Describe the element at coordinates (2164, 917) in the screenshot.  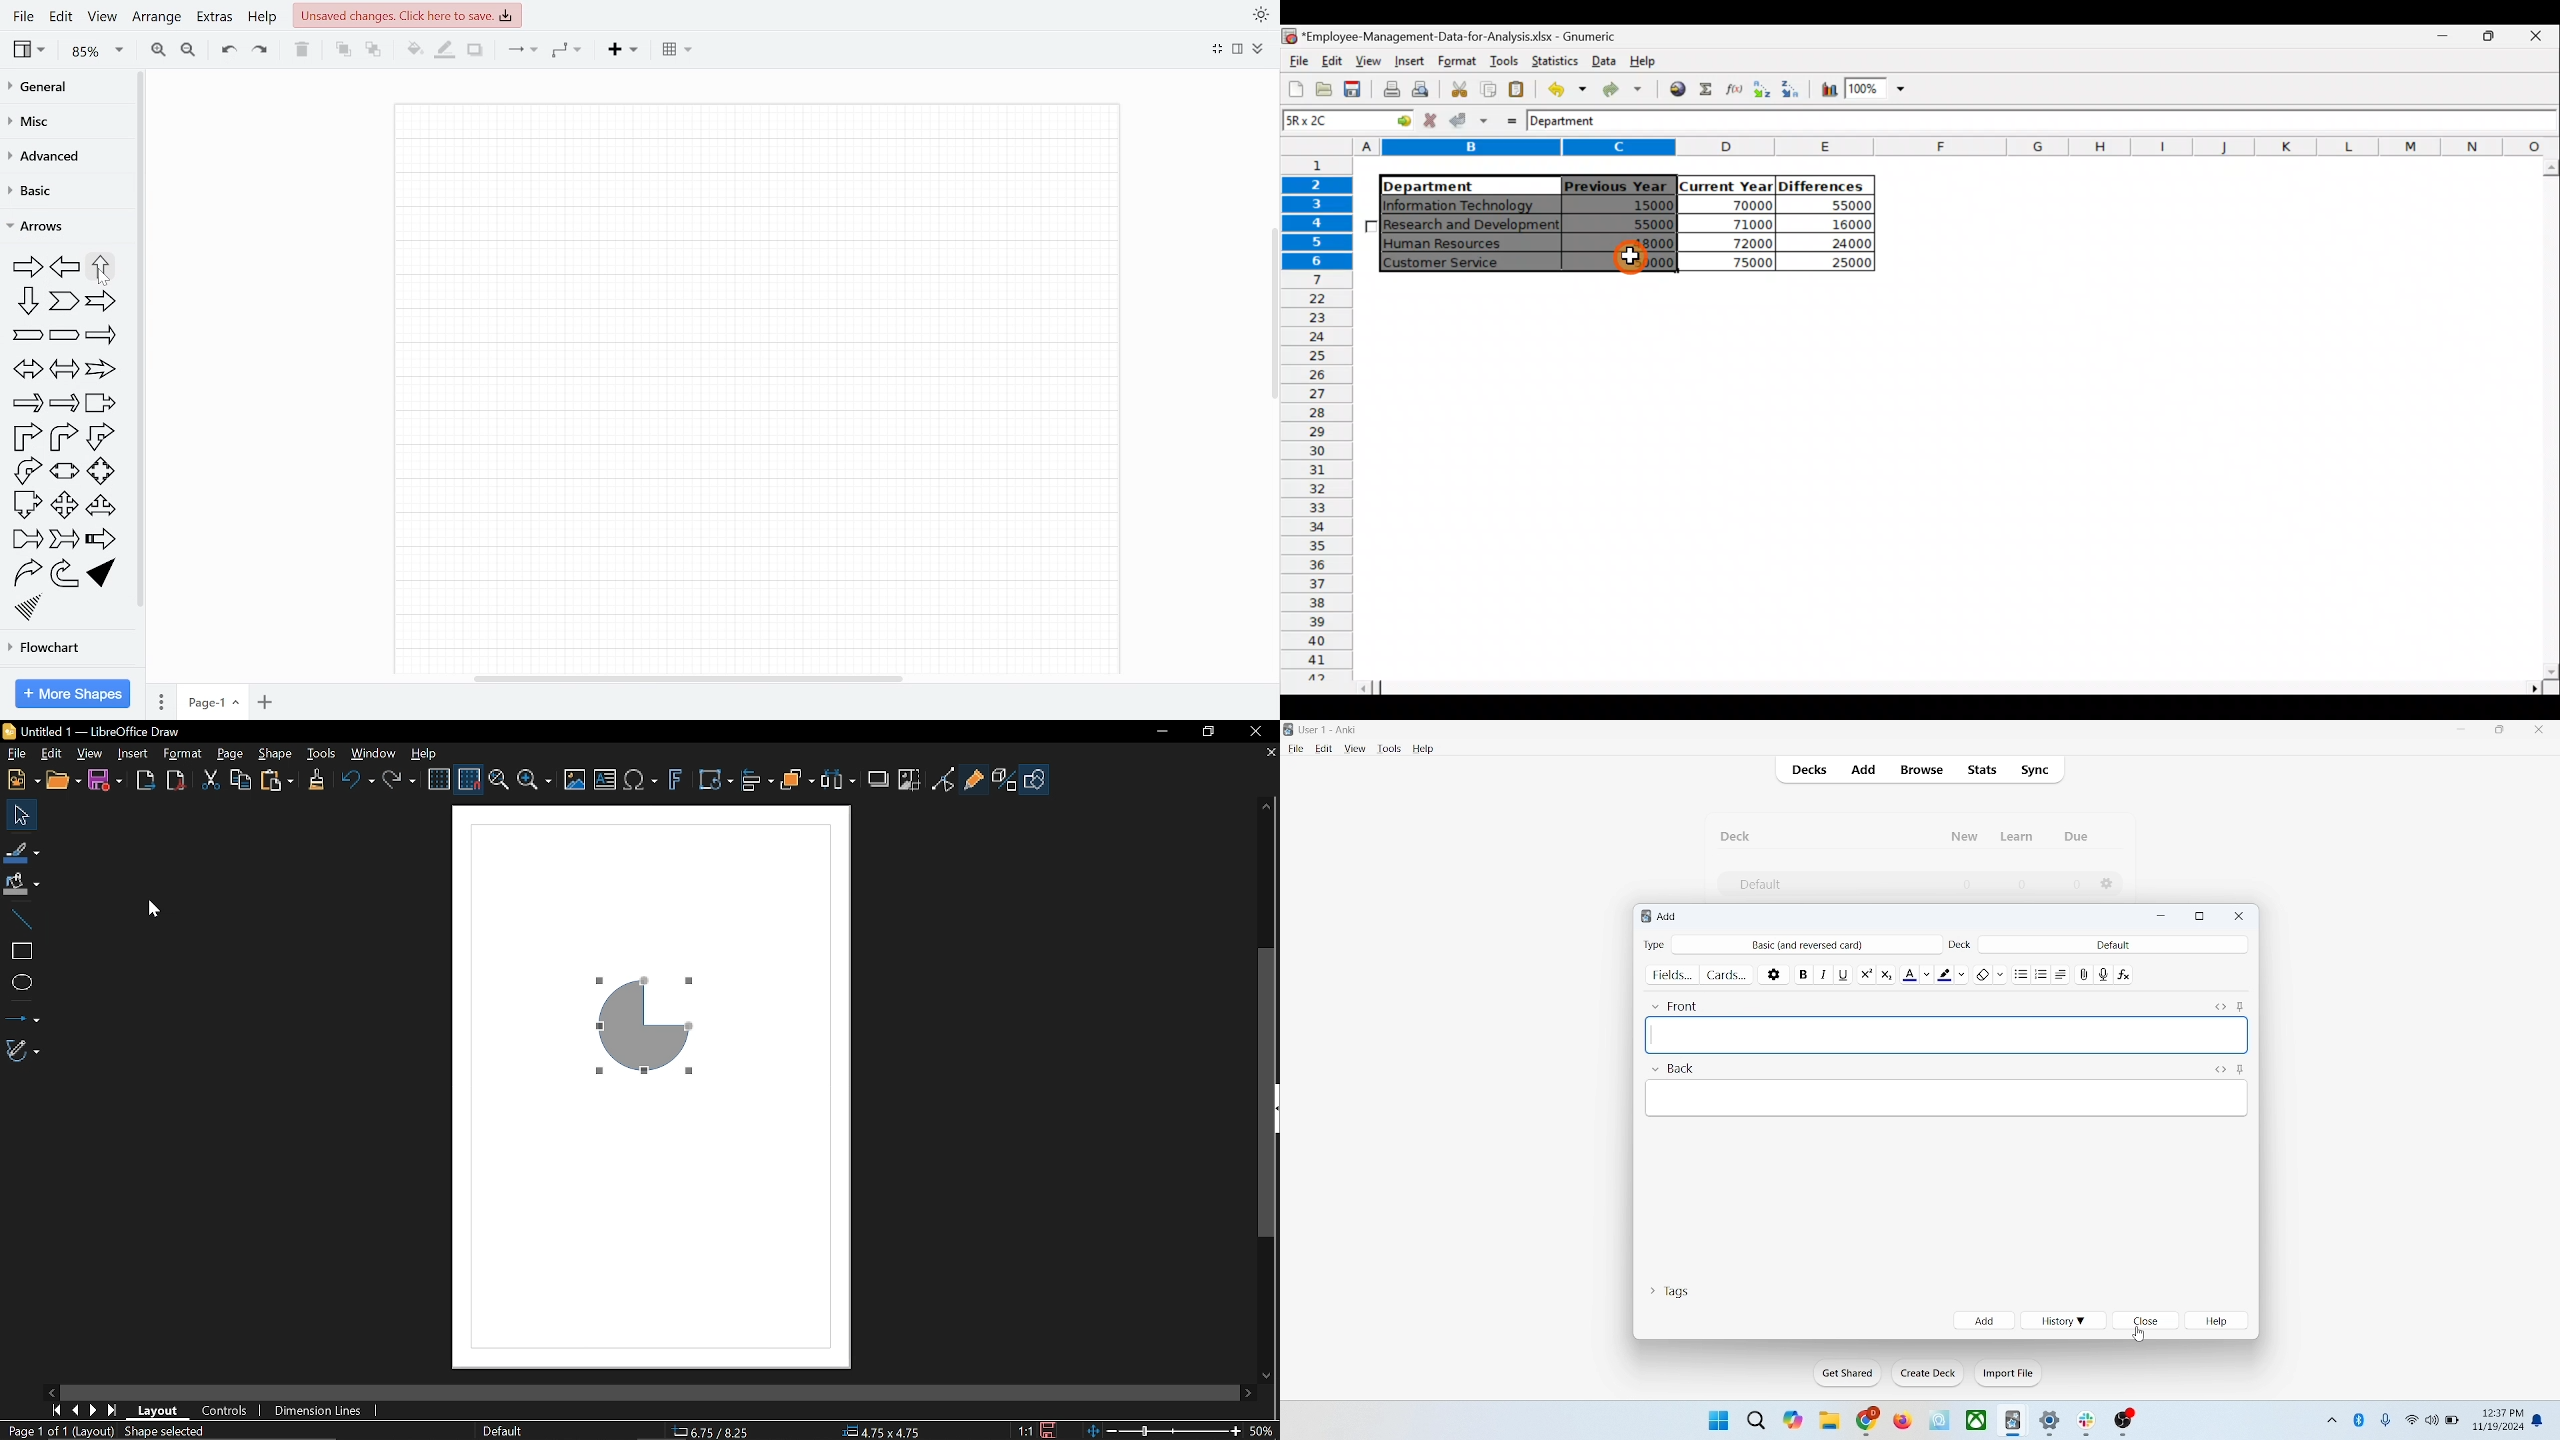
I see `minimize` at that location.